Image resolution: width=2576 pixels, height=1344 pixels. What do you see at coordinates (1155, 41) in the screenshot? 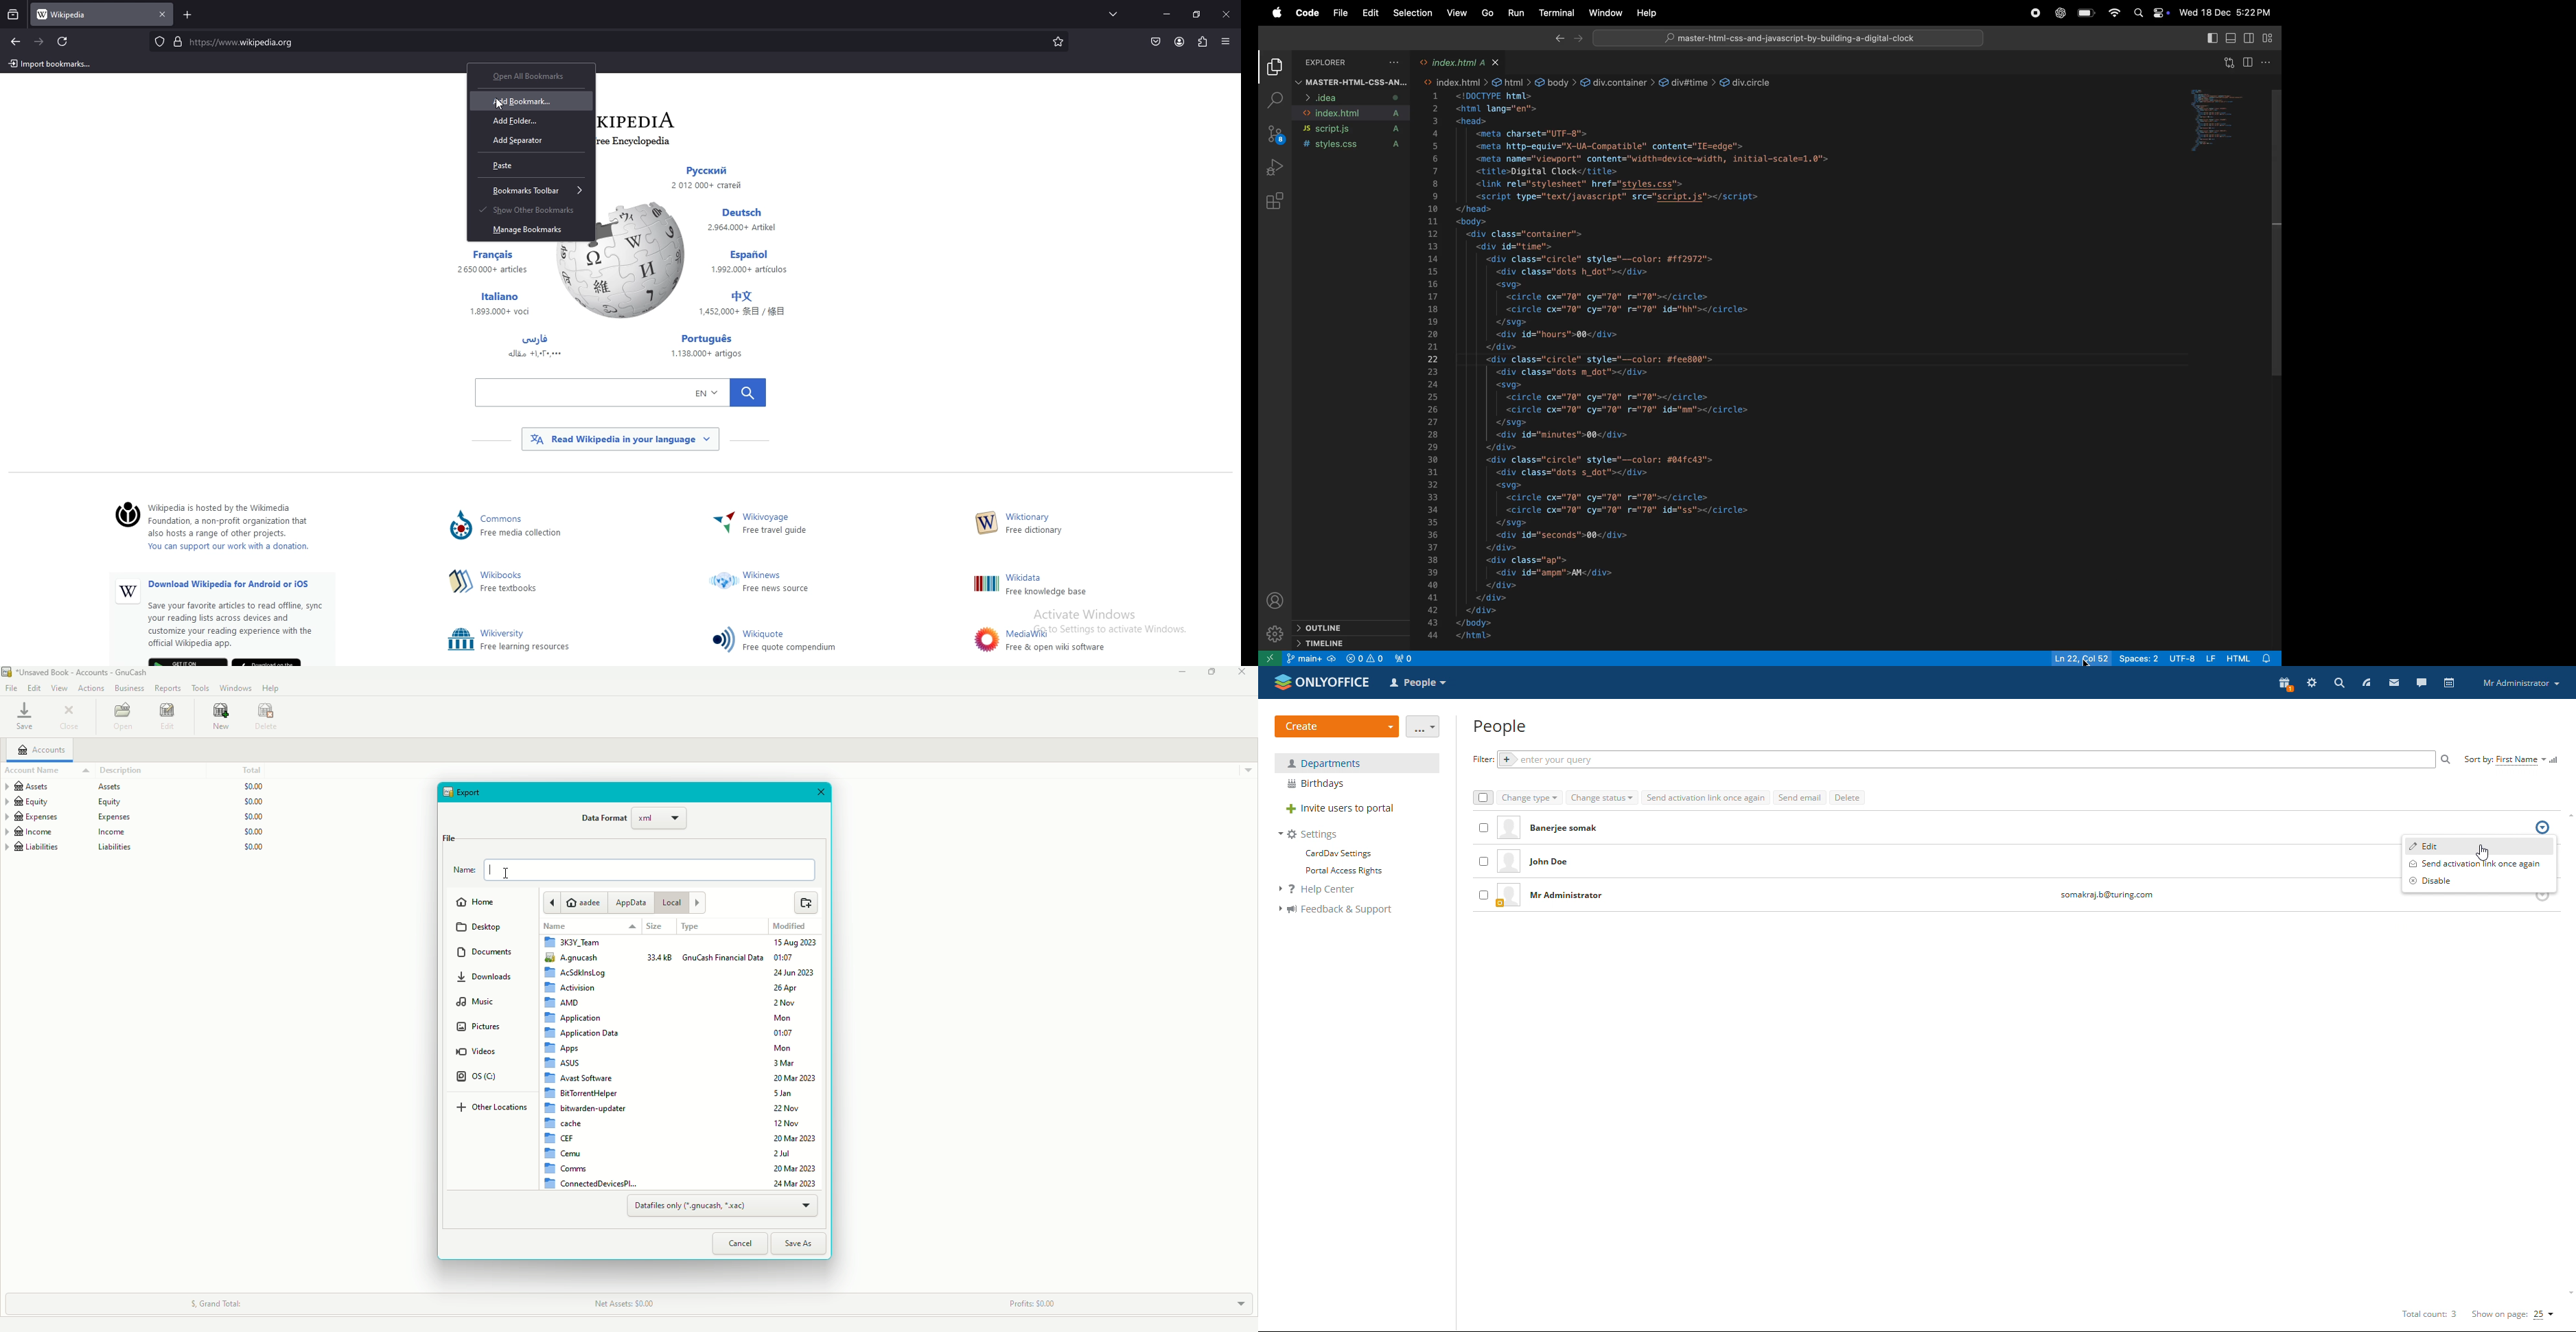
I see `save to pocket` at bounding box center [1155, 41].